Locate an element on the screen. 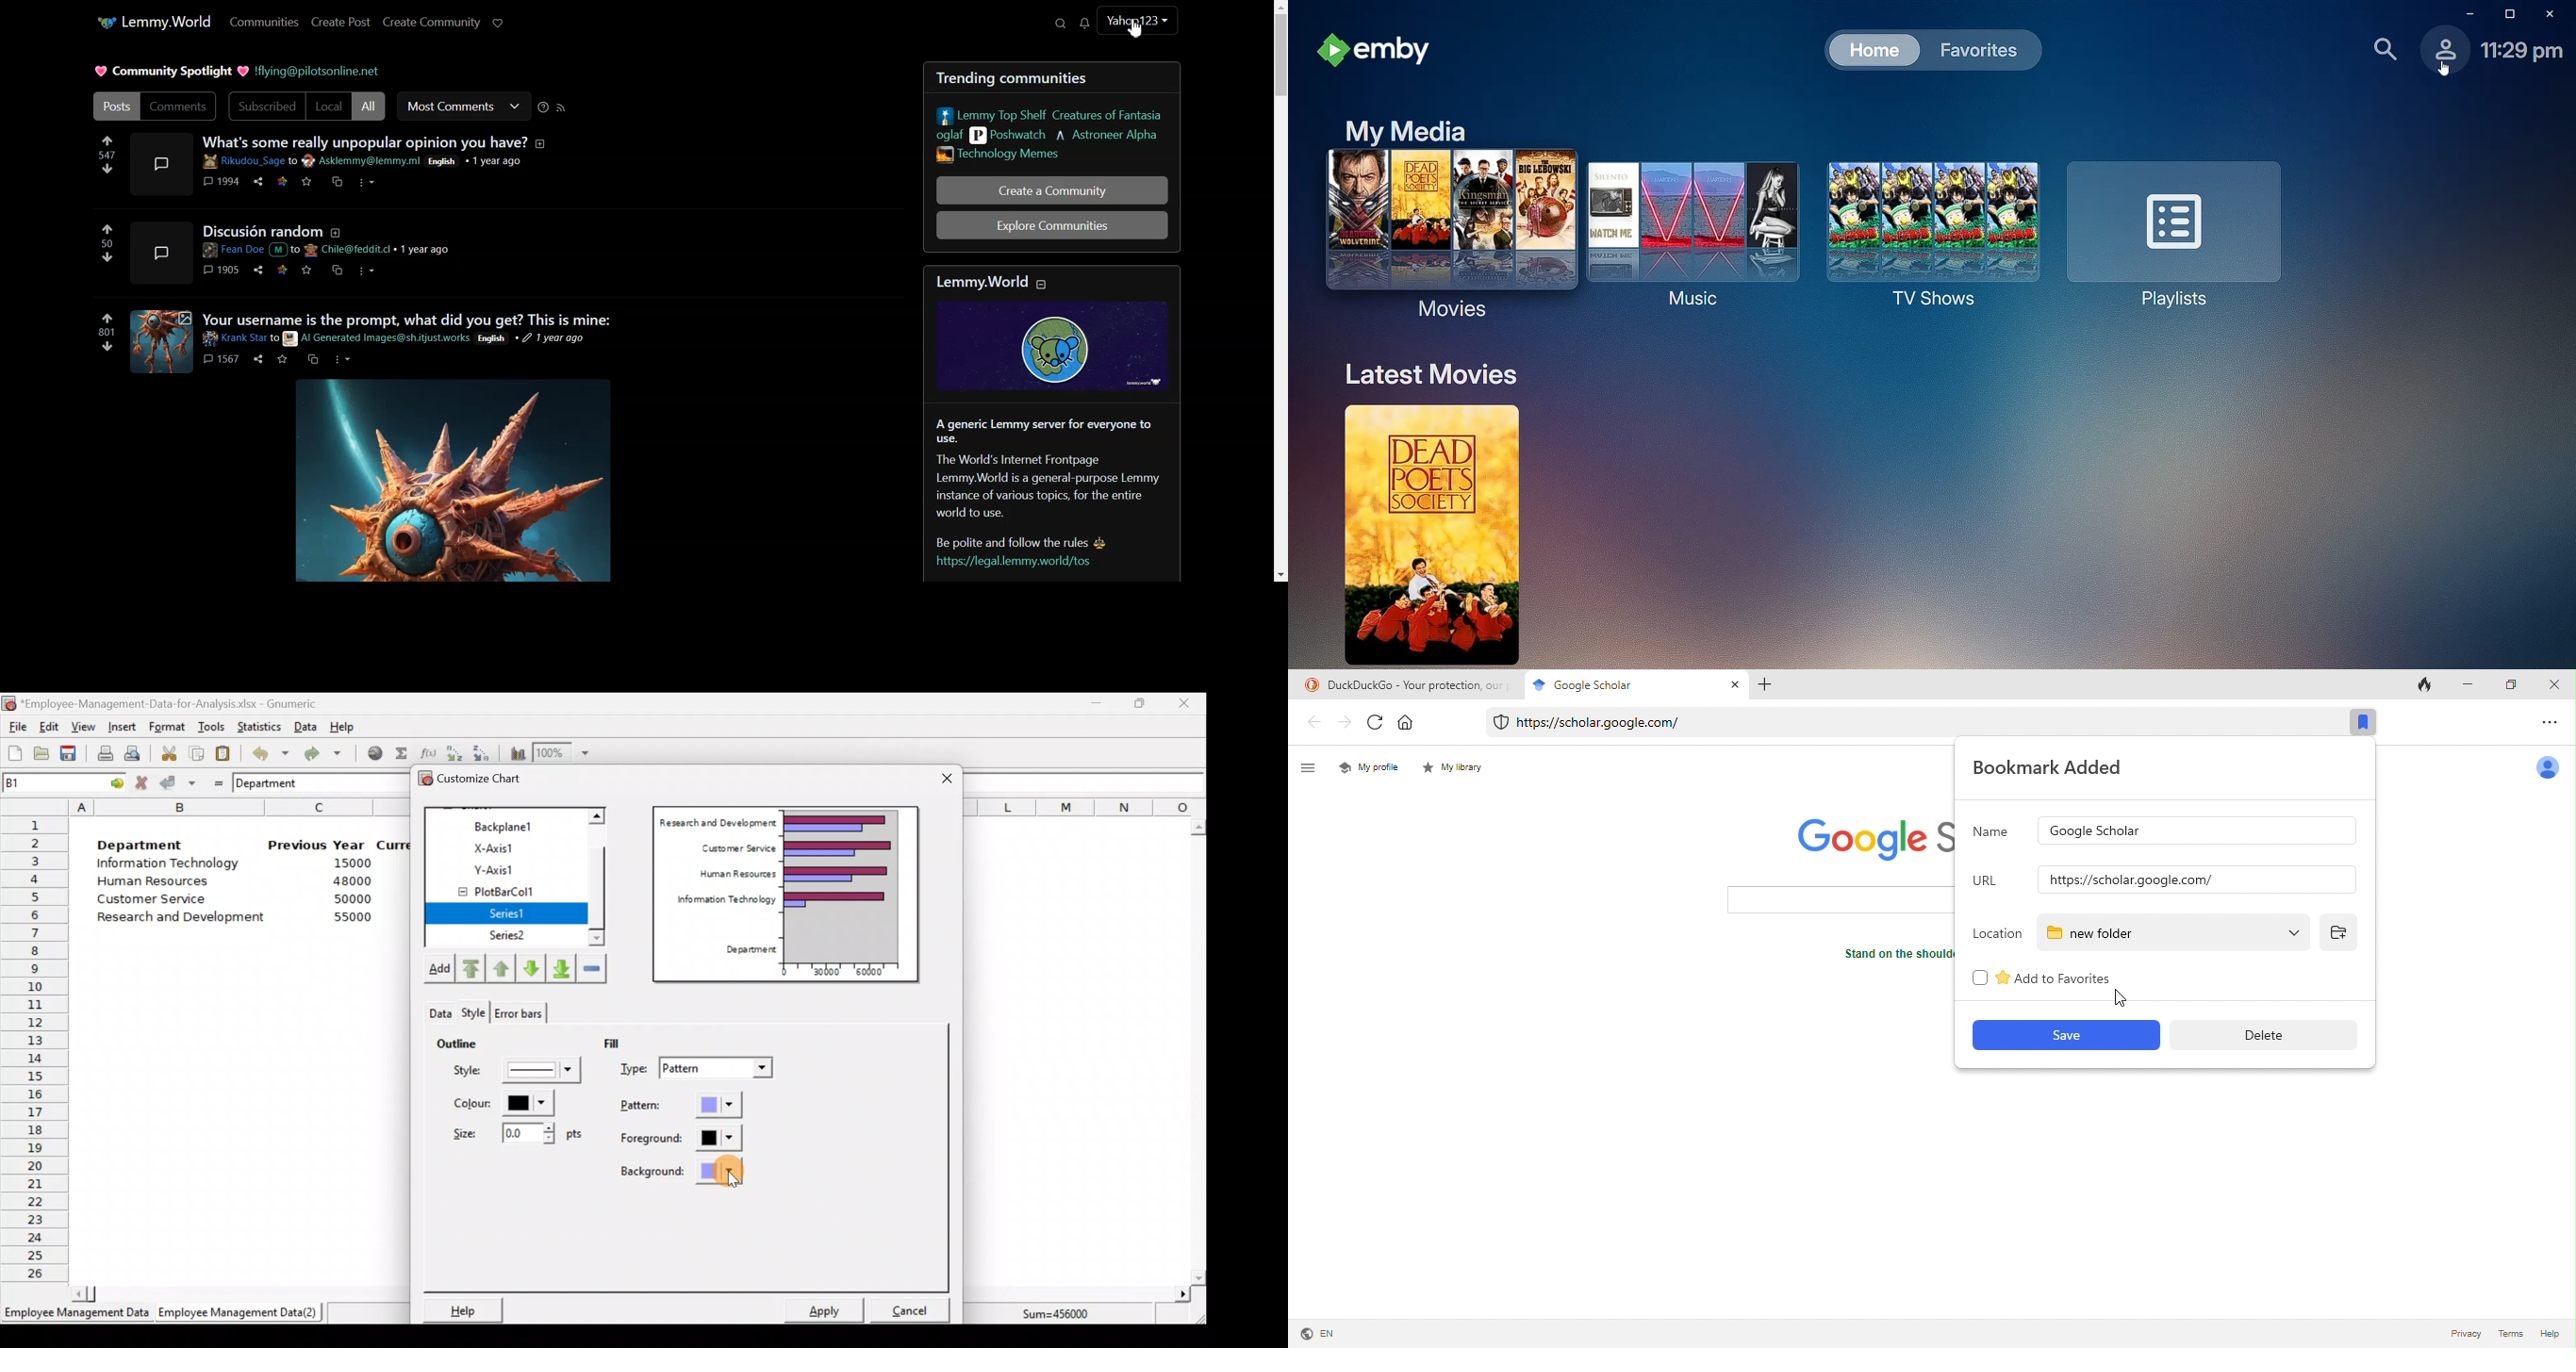 The image size is (2576, 1372). Minimize is located at coordinates (1094, 706).